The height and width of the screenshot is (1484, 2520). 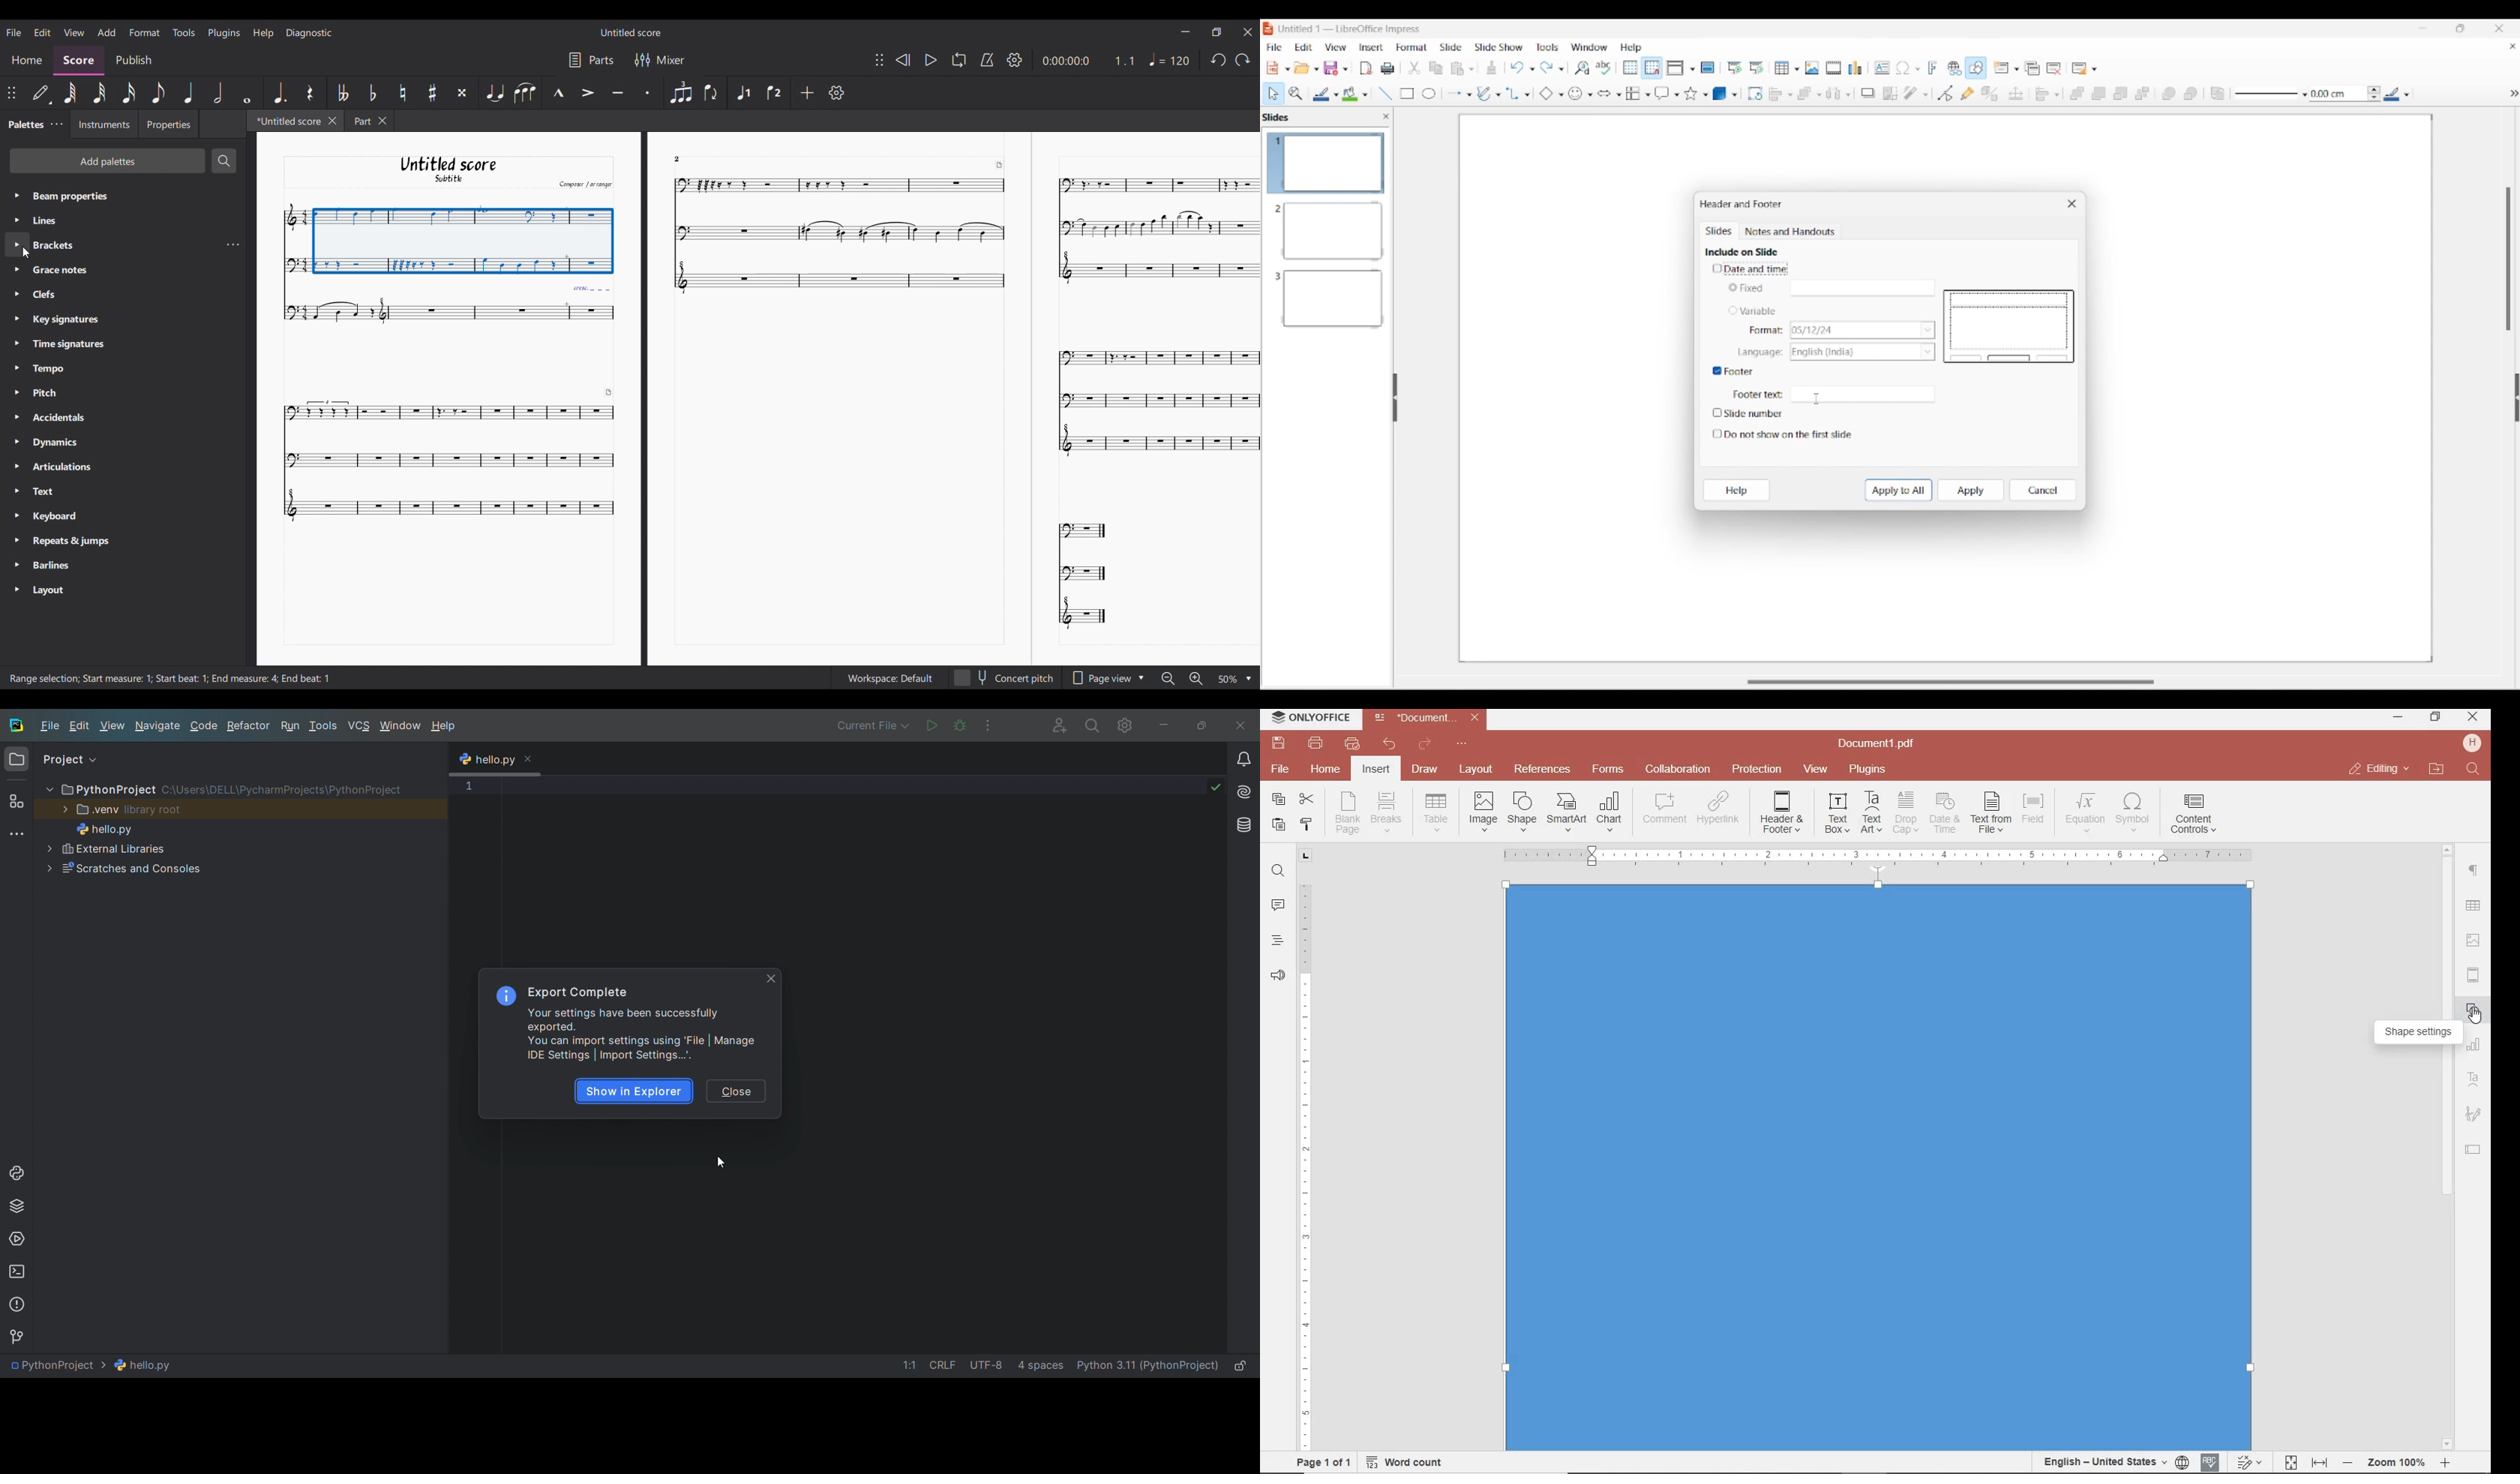 What do you see at coordinates (56, 221) in the screenshot?
I see `Line` at bounding box center [56, 221].